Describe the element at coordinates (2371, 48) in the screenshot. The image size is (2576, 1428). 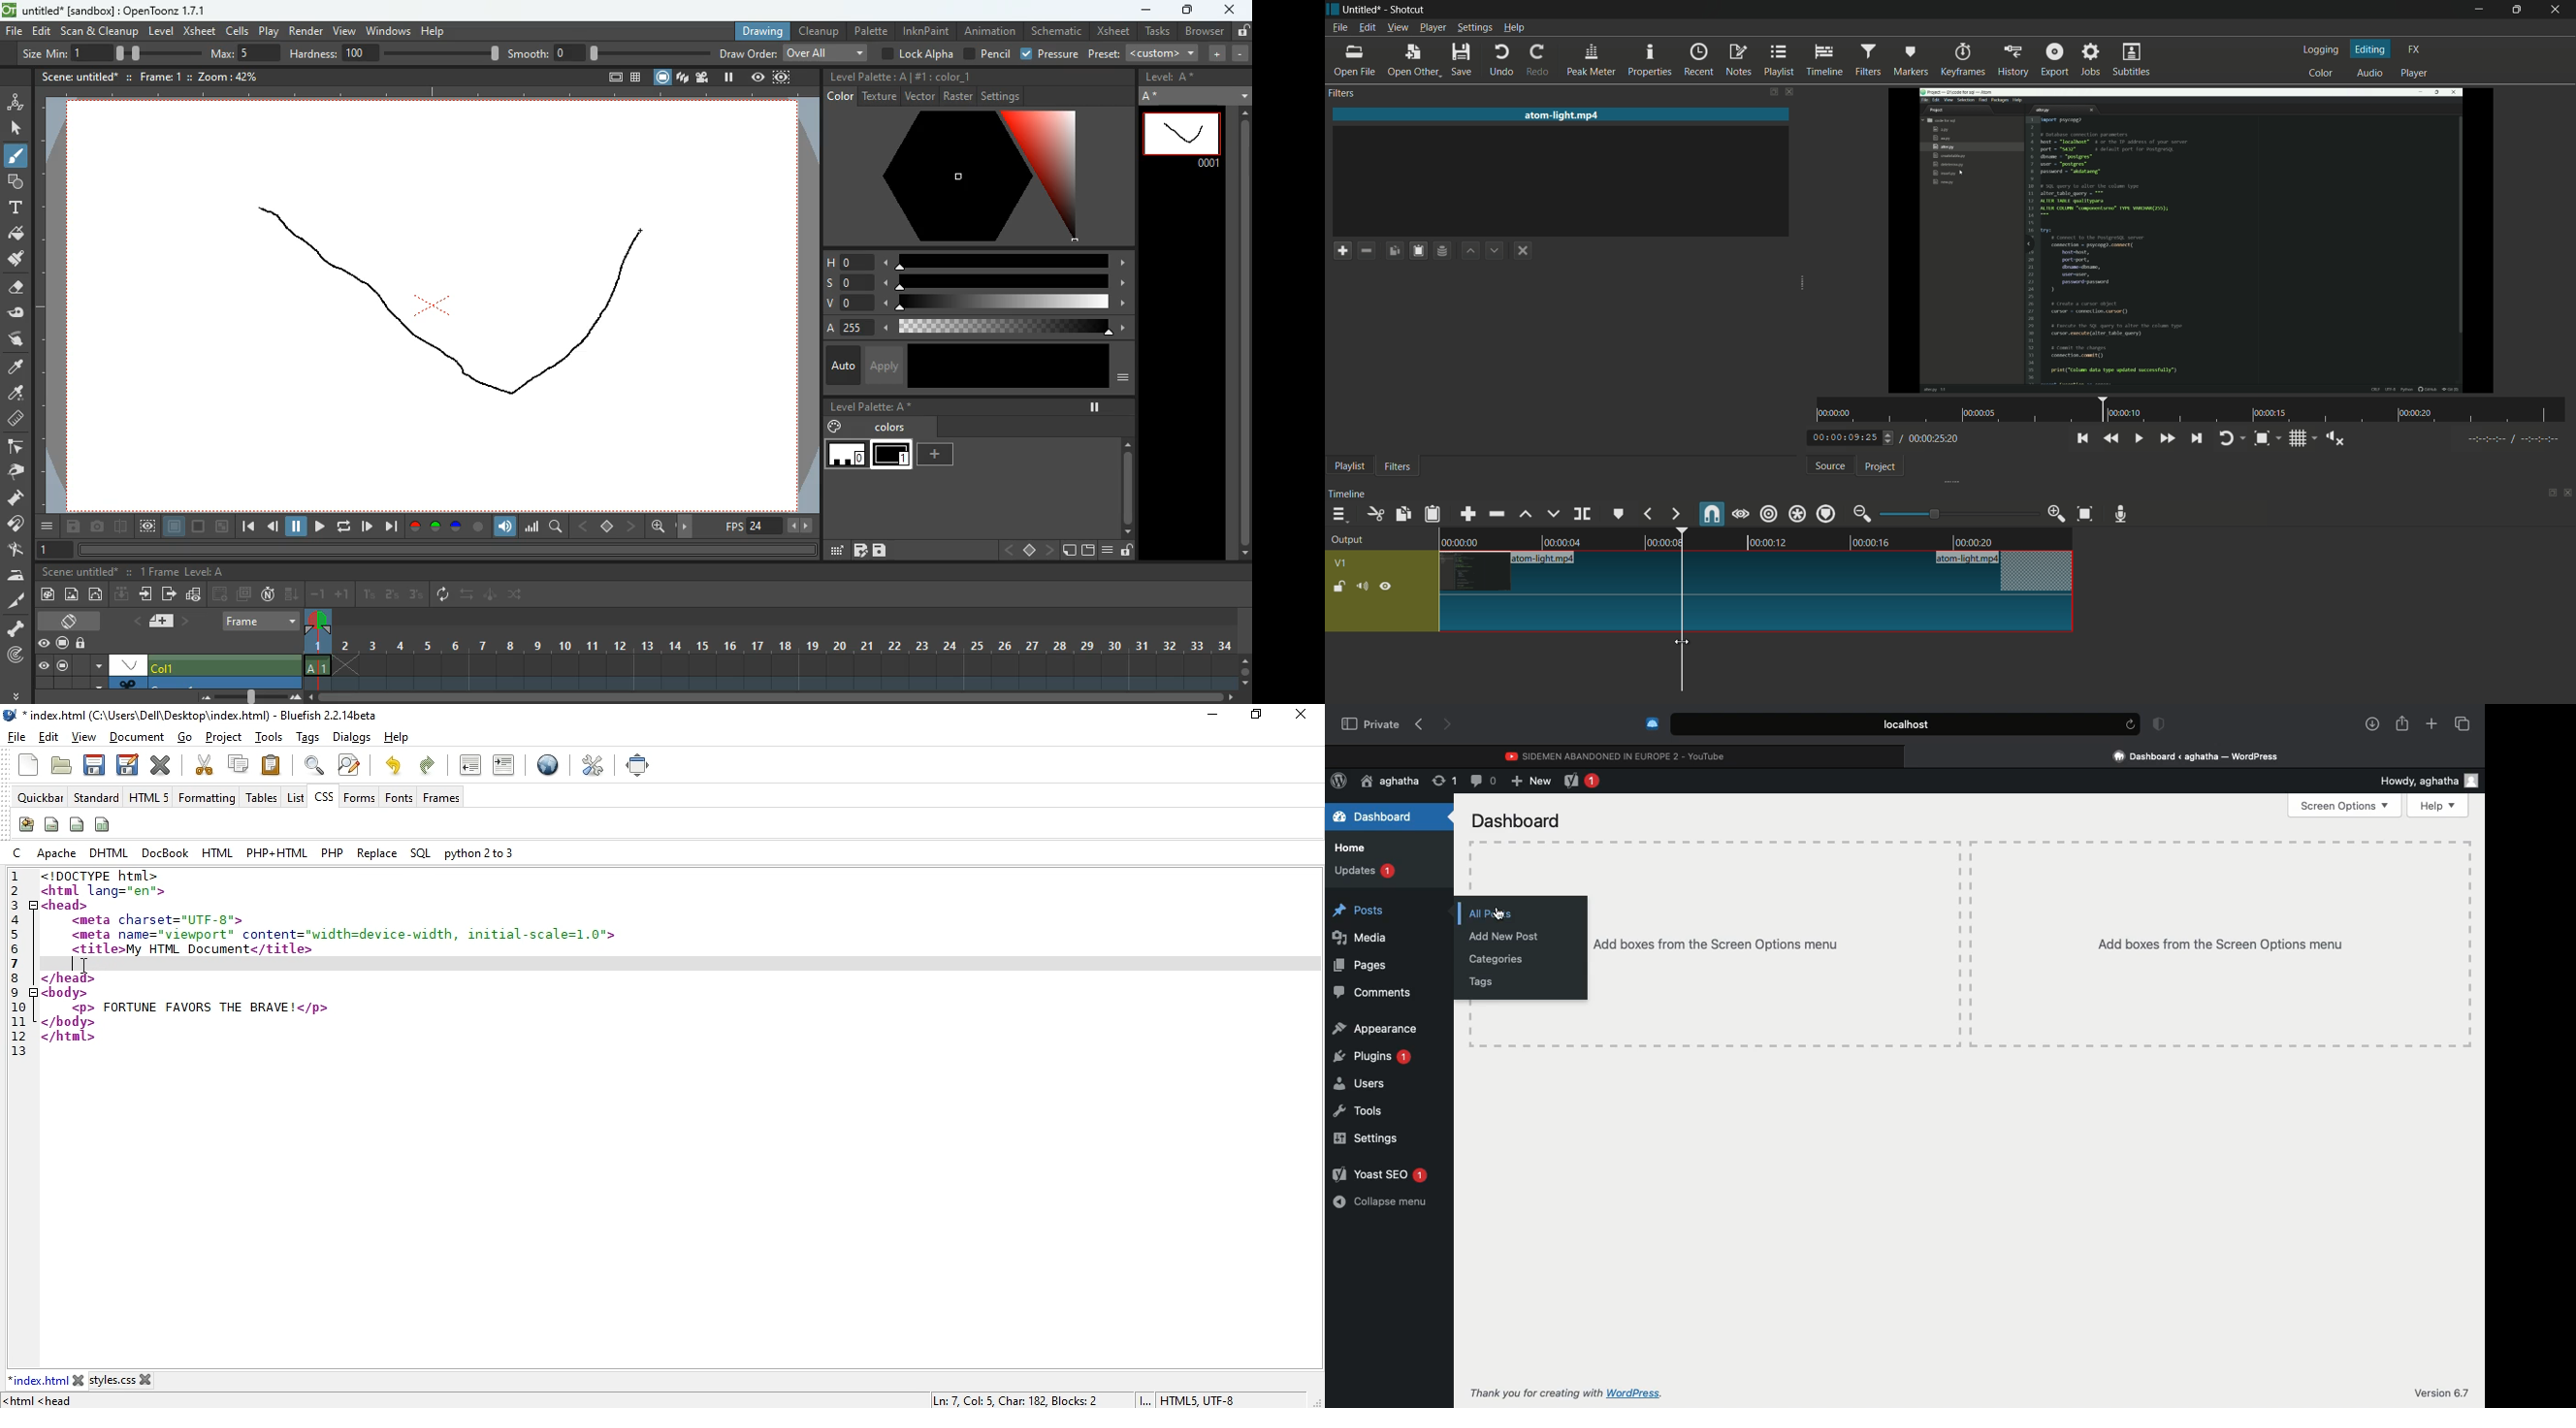
I see `editing` at that location.